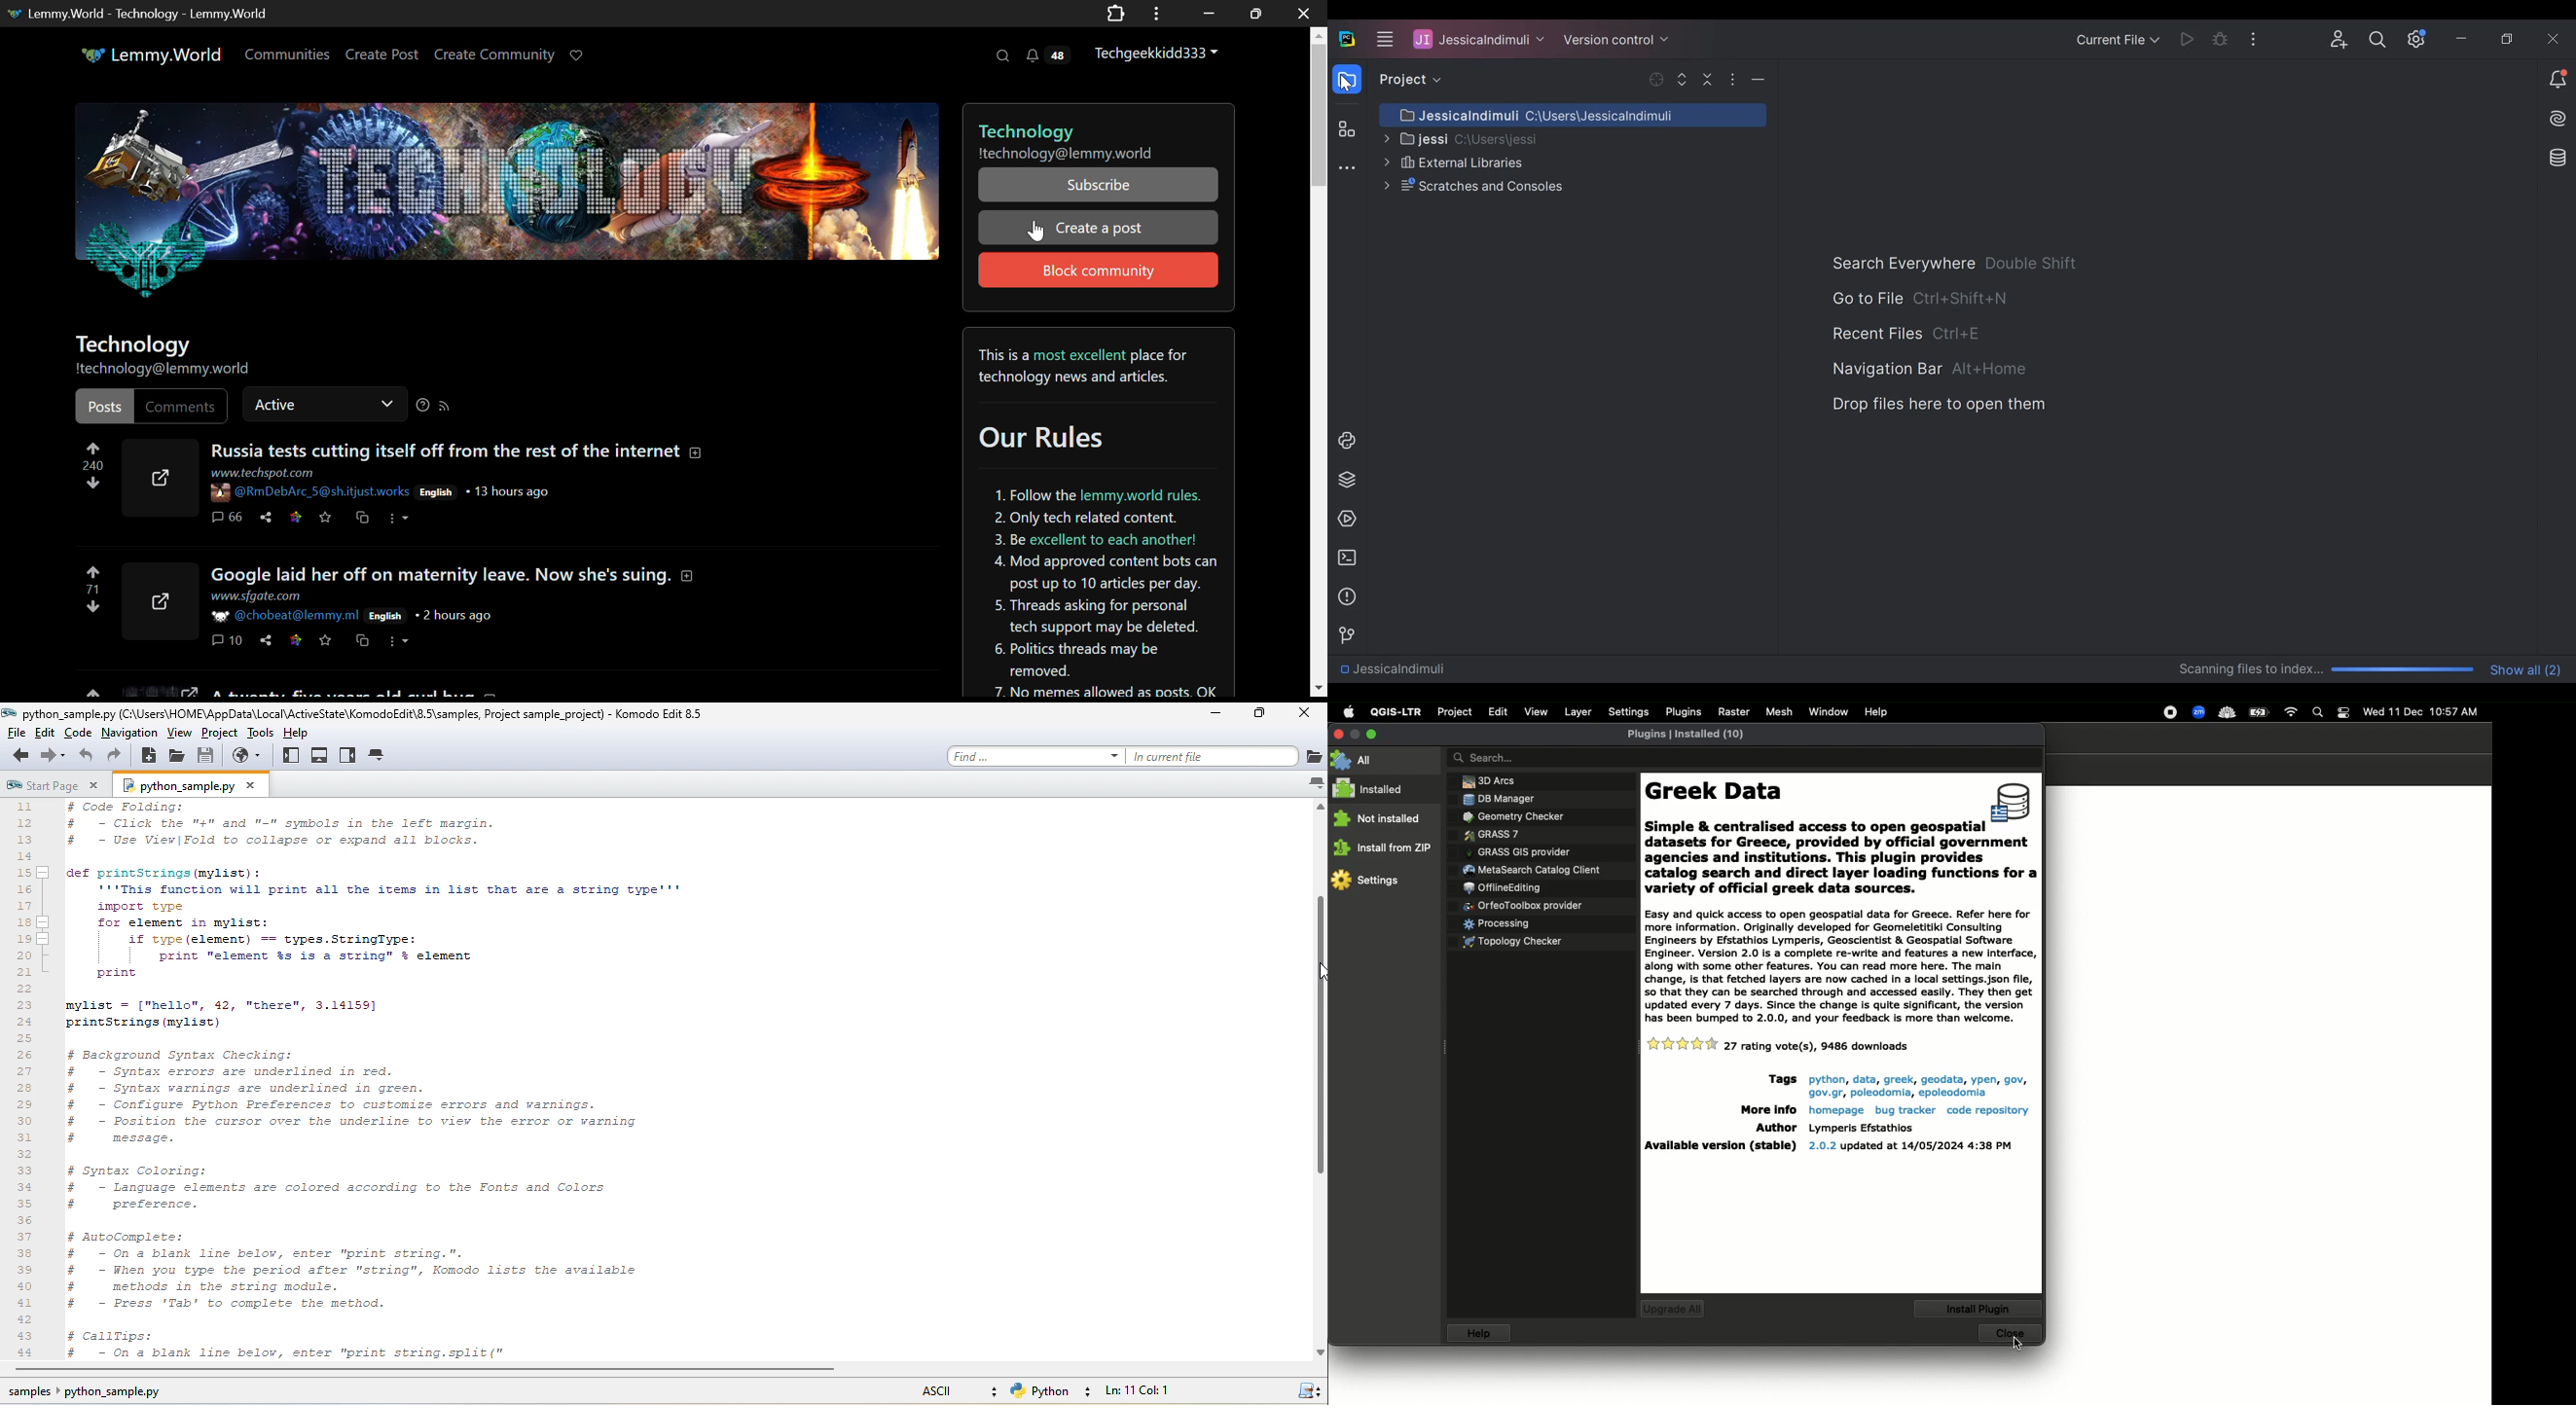 The width and height of the screenshot is (2576, 1428). What do you see at coordinates (1628, 711) in the screenshot?
I see `Settings` at bounding box center [1628, 711].